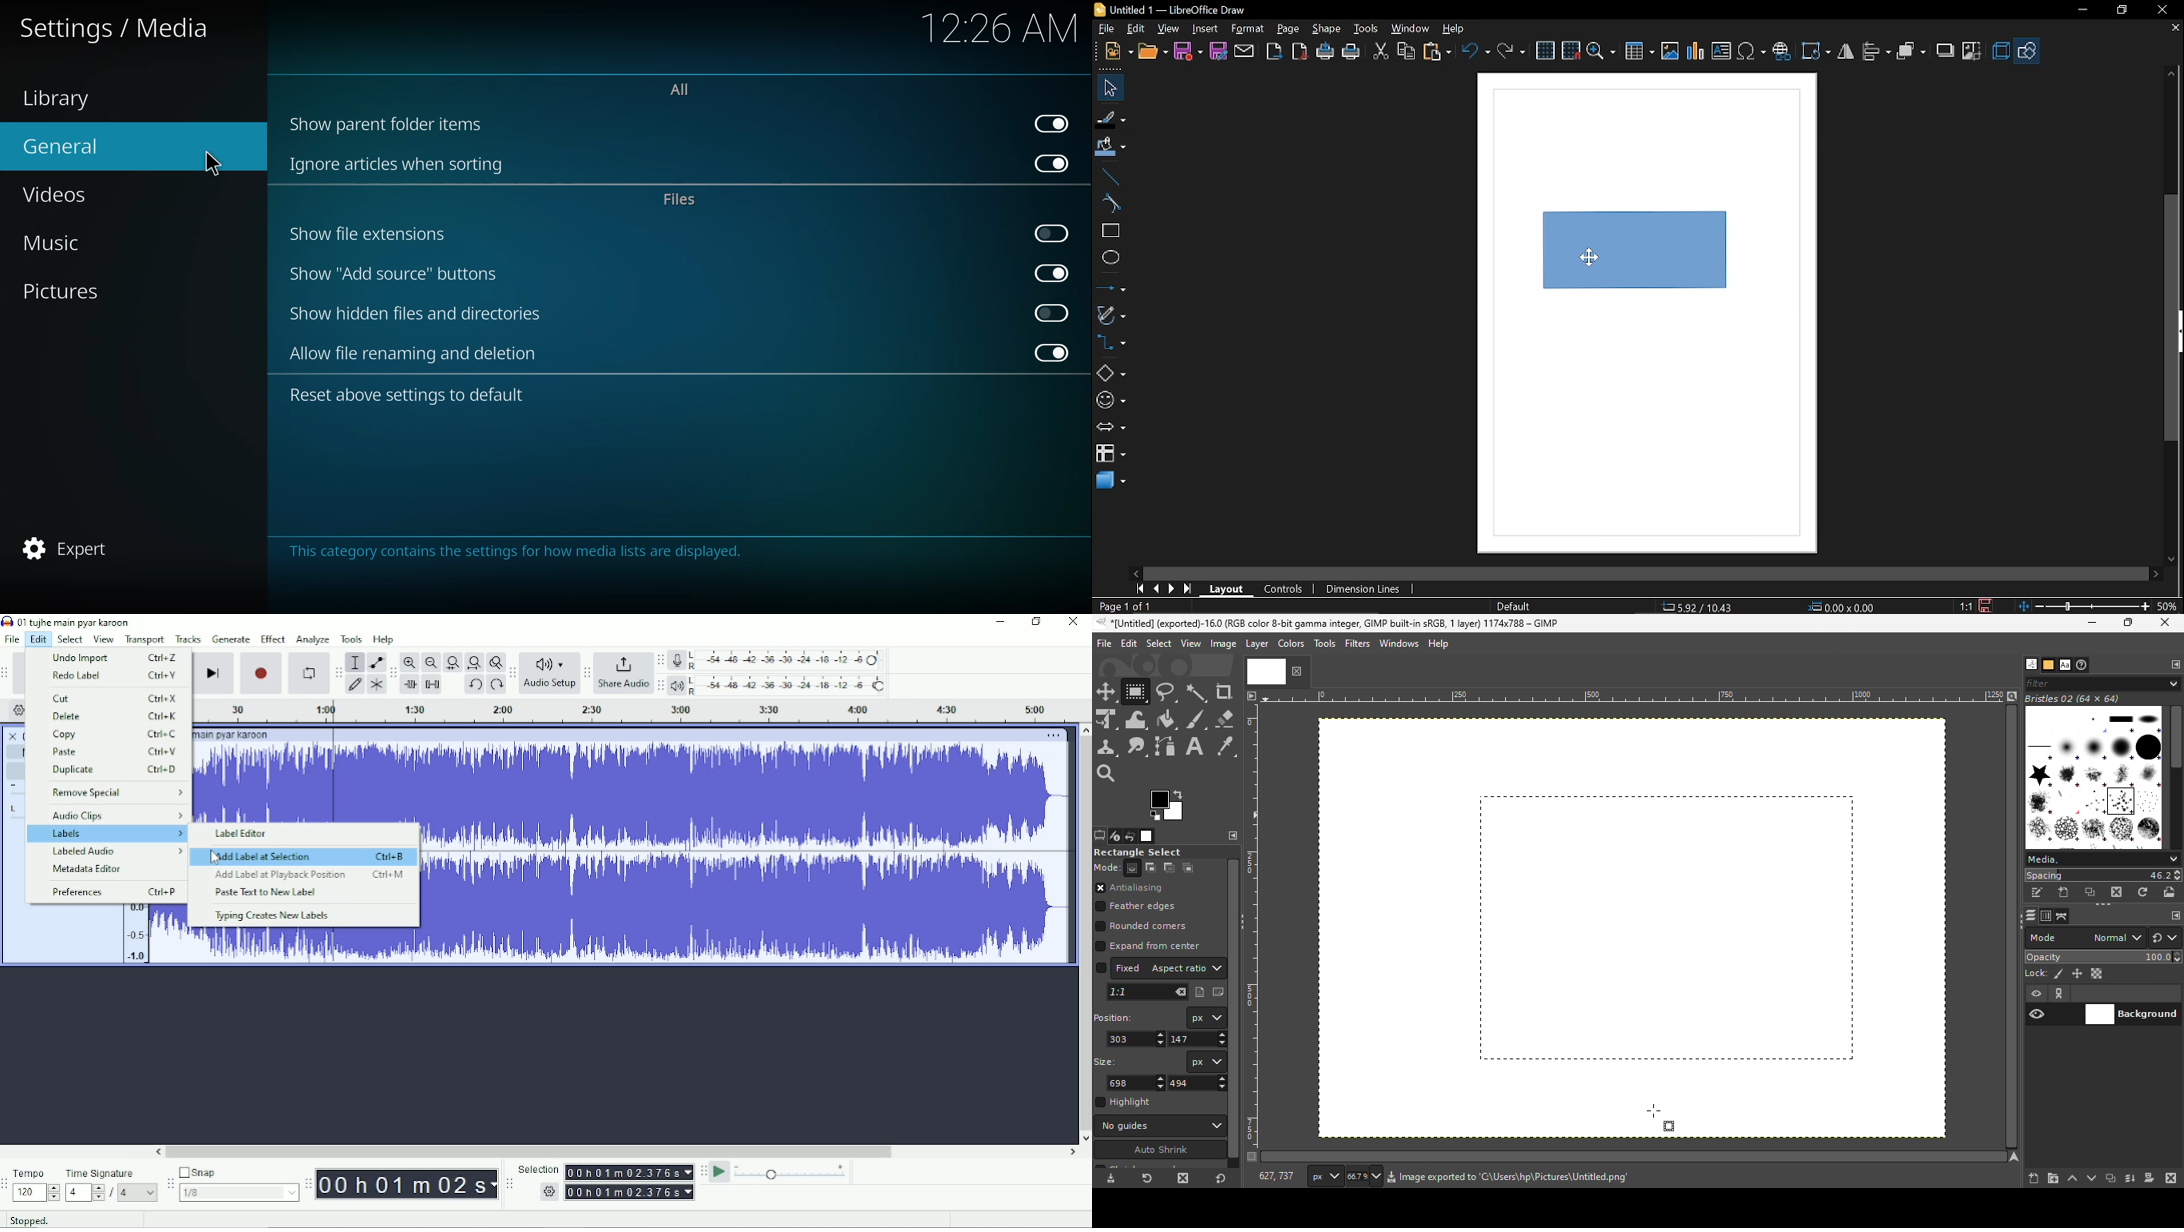  Describe the element at coordinates (1152, 868) in the screenshot. I see `Add to the current selection` at that location.